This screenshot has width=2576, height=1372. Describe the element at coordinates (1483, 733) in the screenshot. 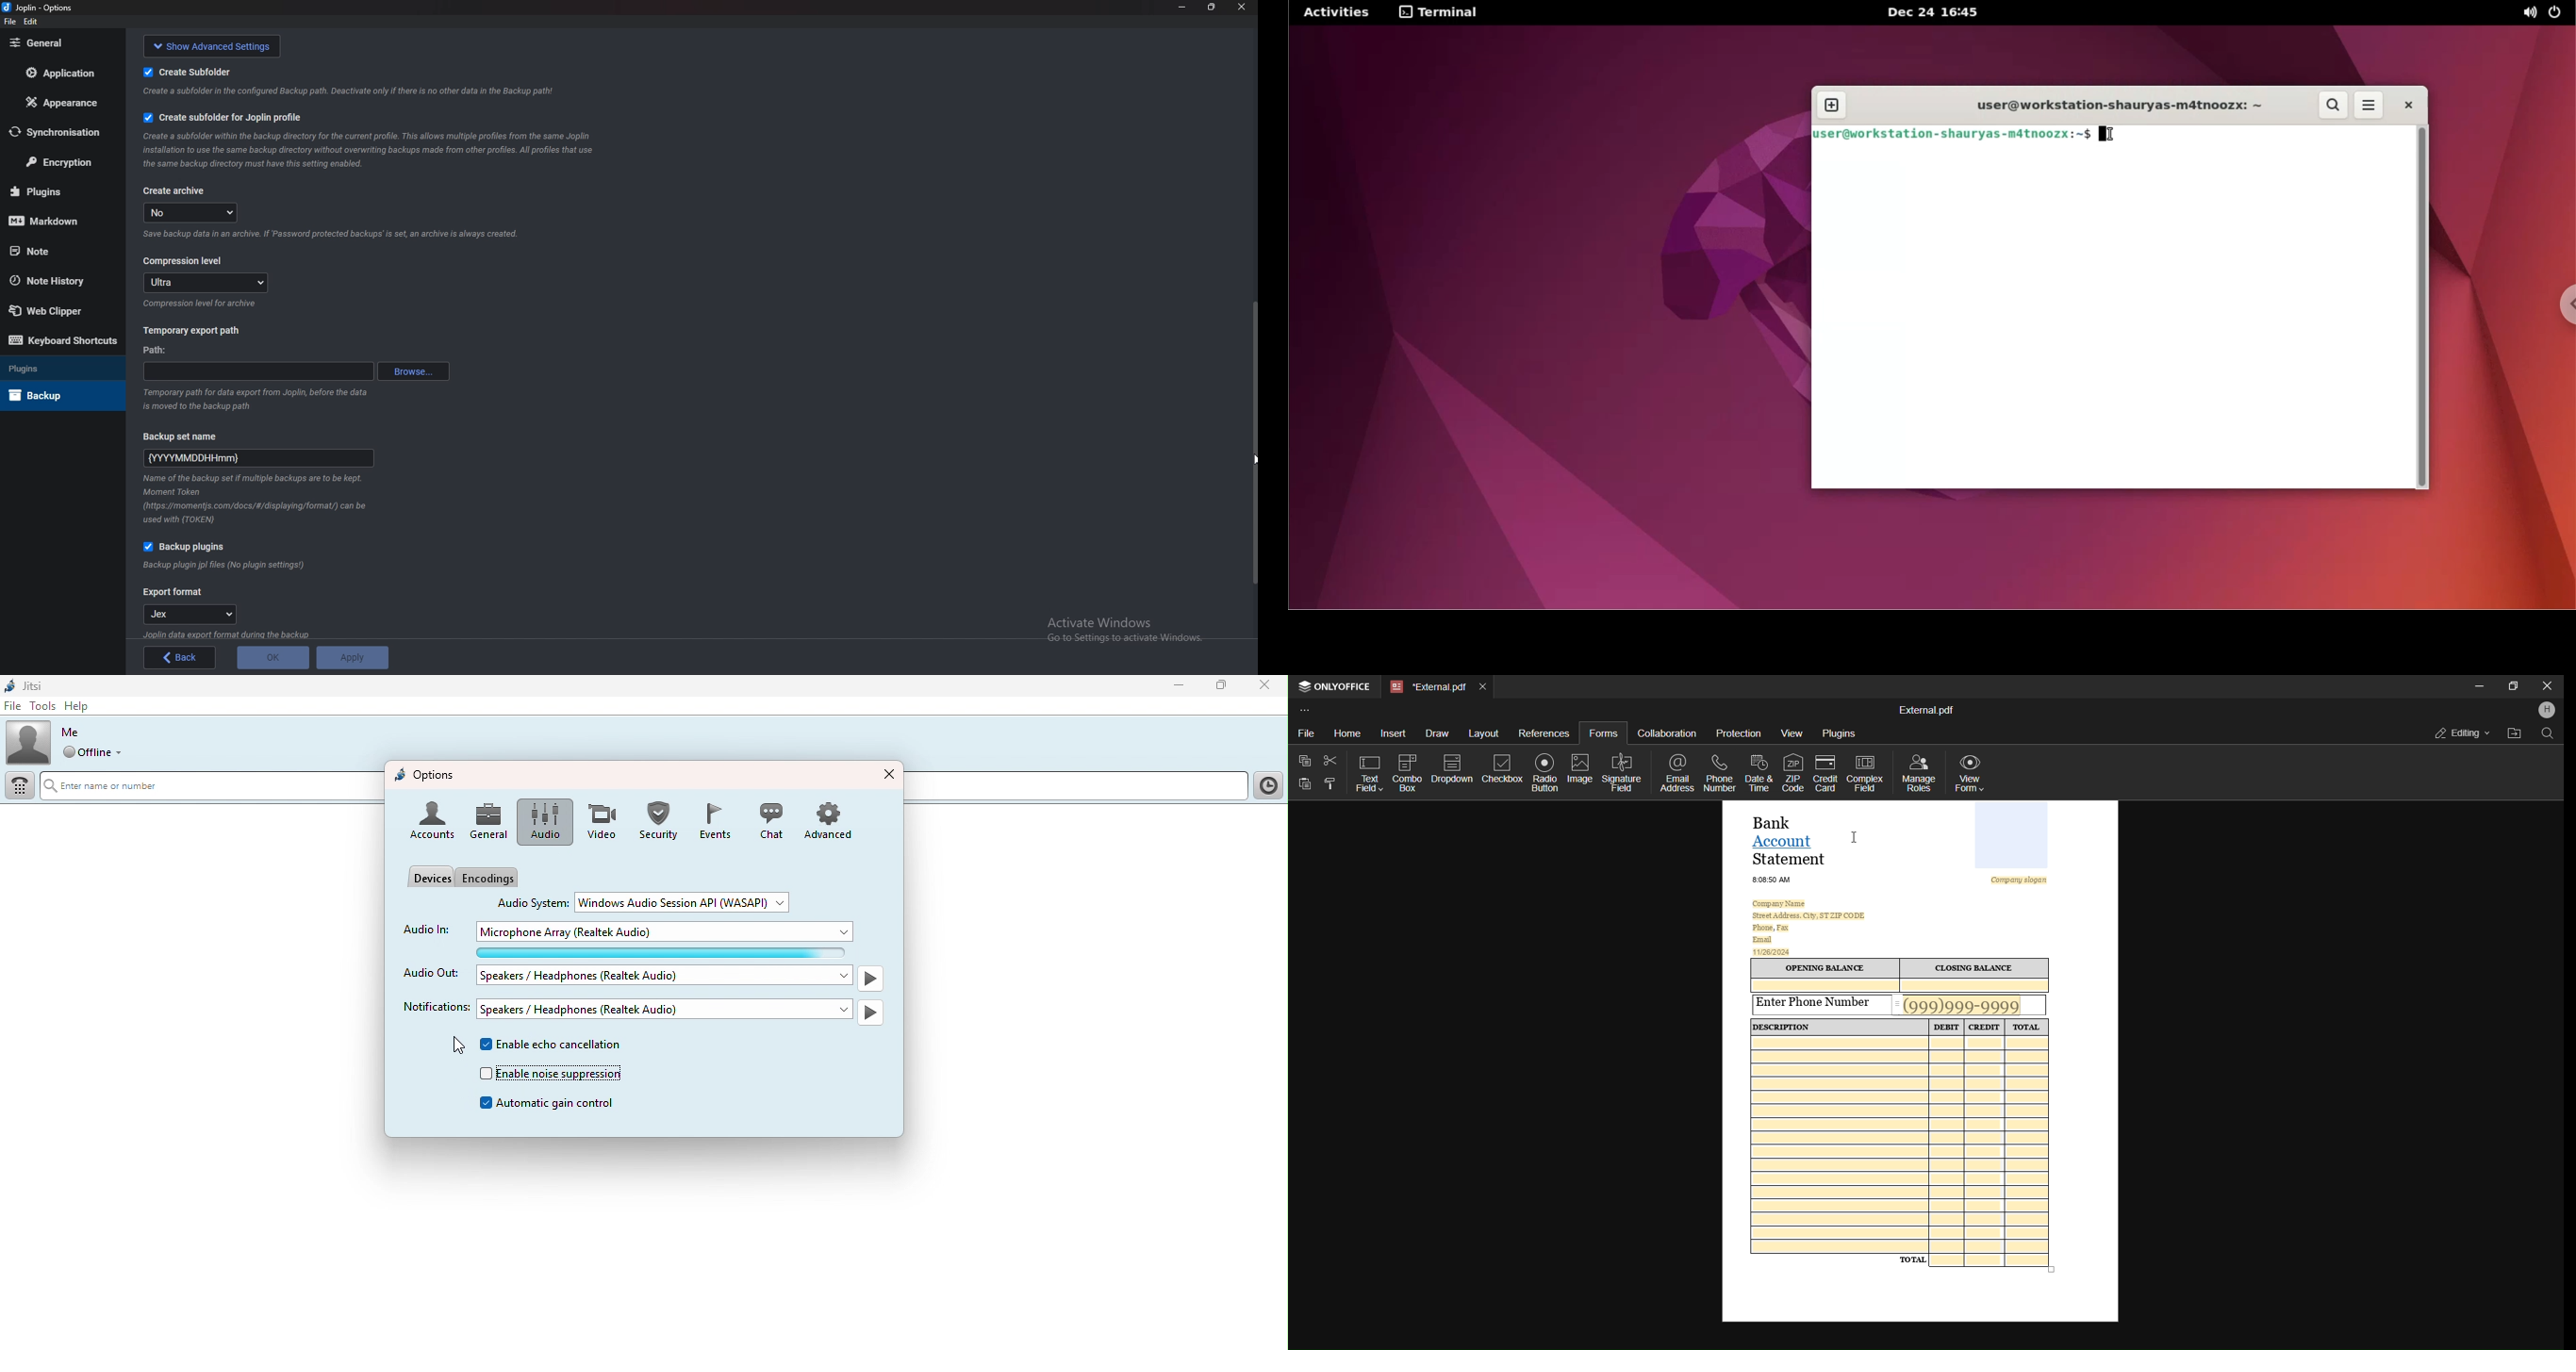

I see `layout` at that location.